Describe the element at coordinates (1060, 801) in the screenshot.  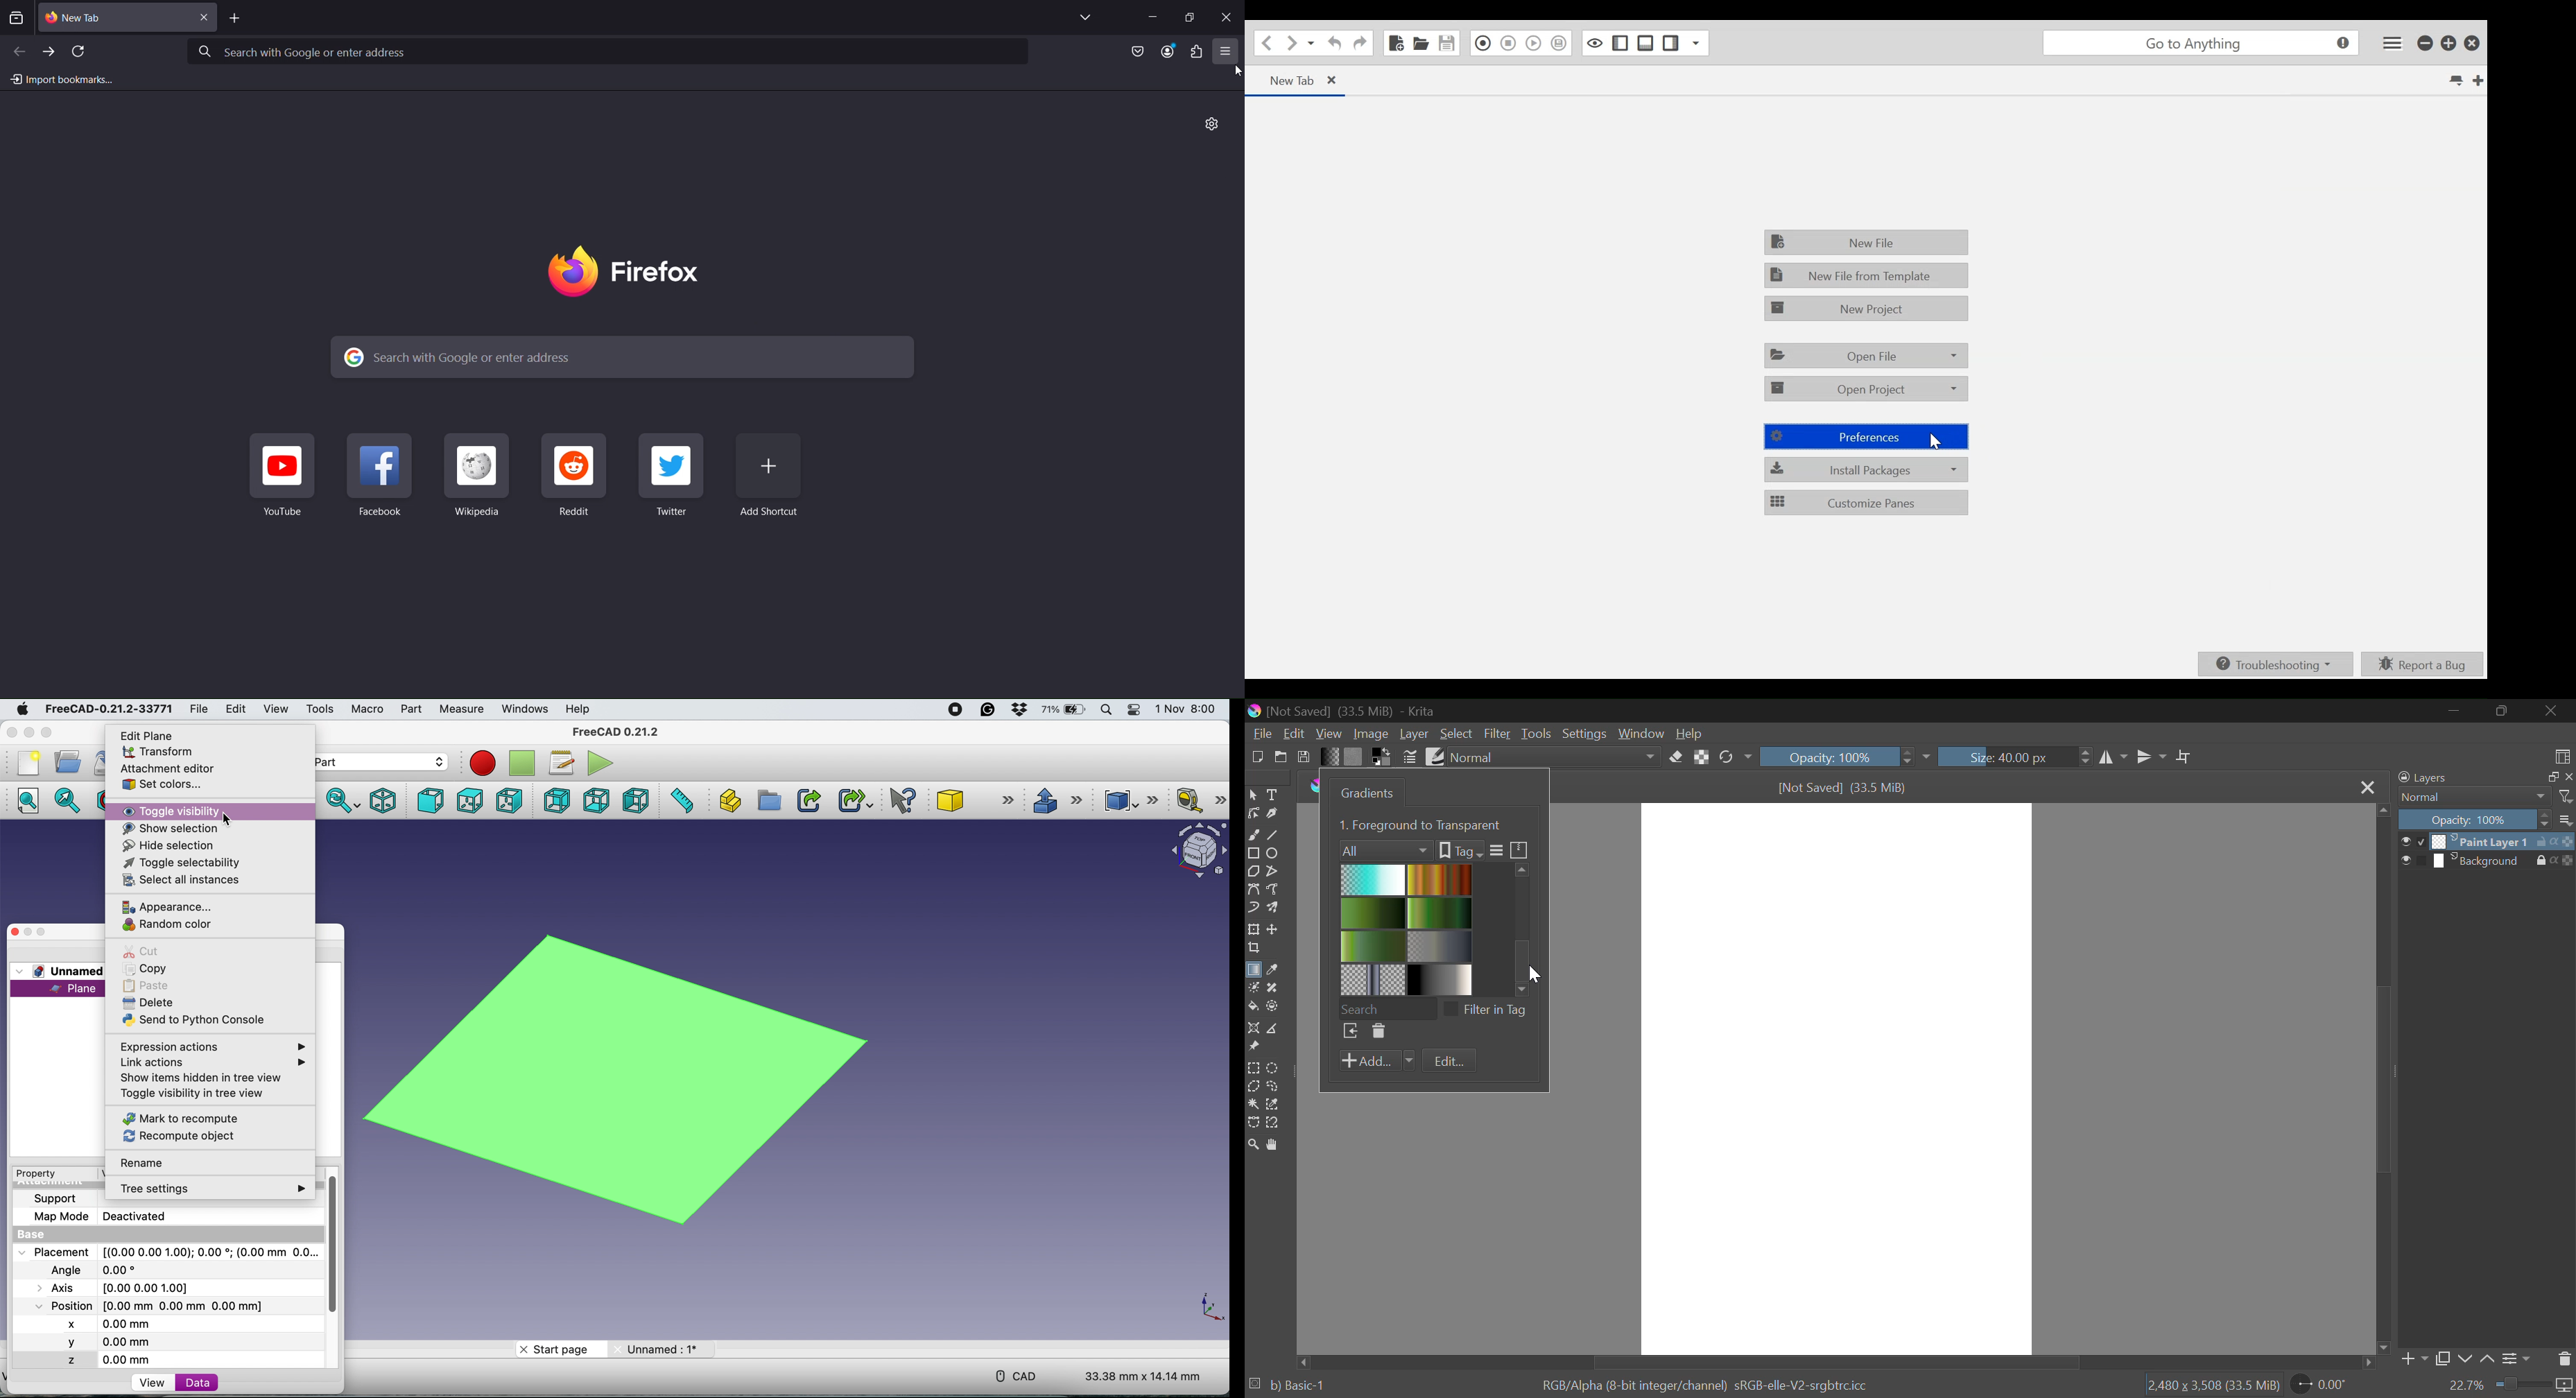
I see `extrude` at that location.